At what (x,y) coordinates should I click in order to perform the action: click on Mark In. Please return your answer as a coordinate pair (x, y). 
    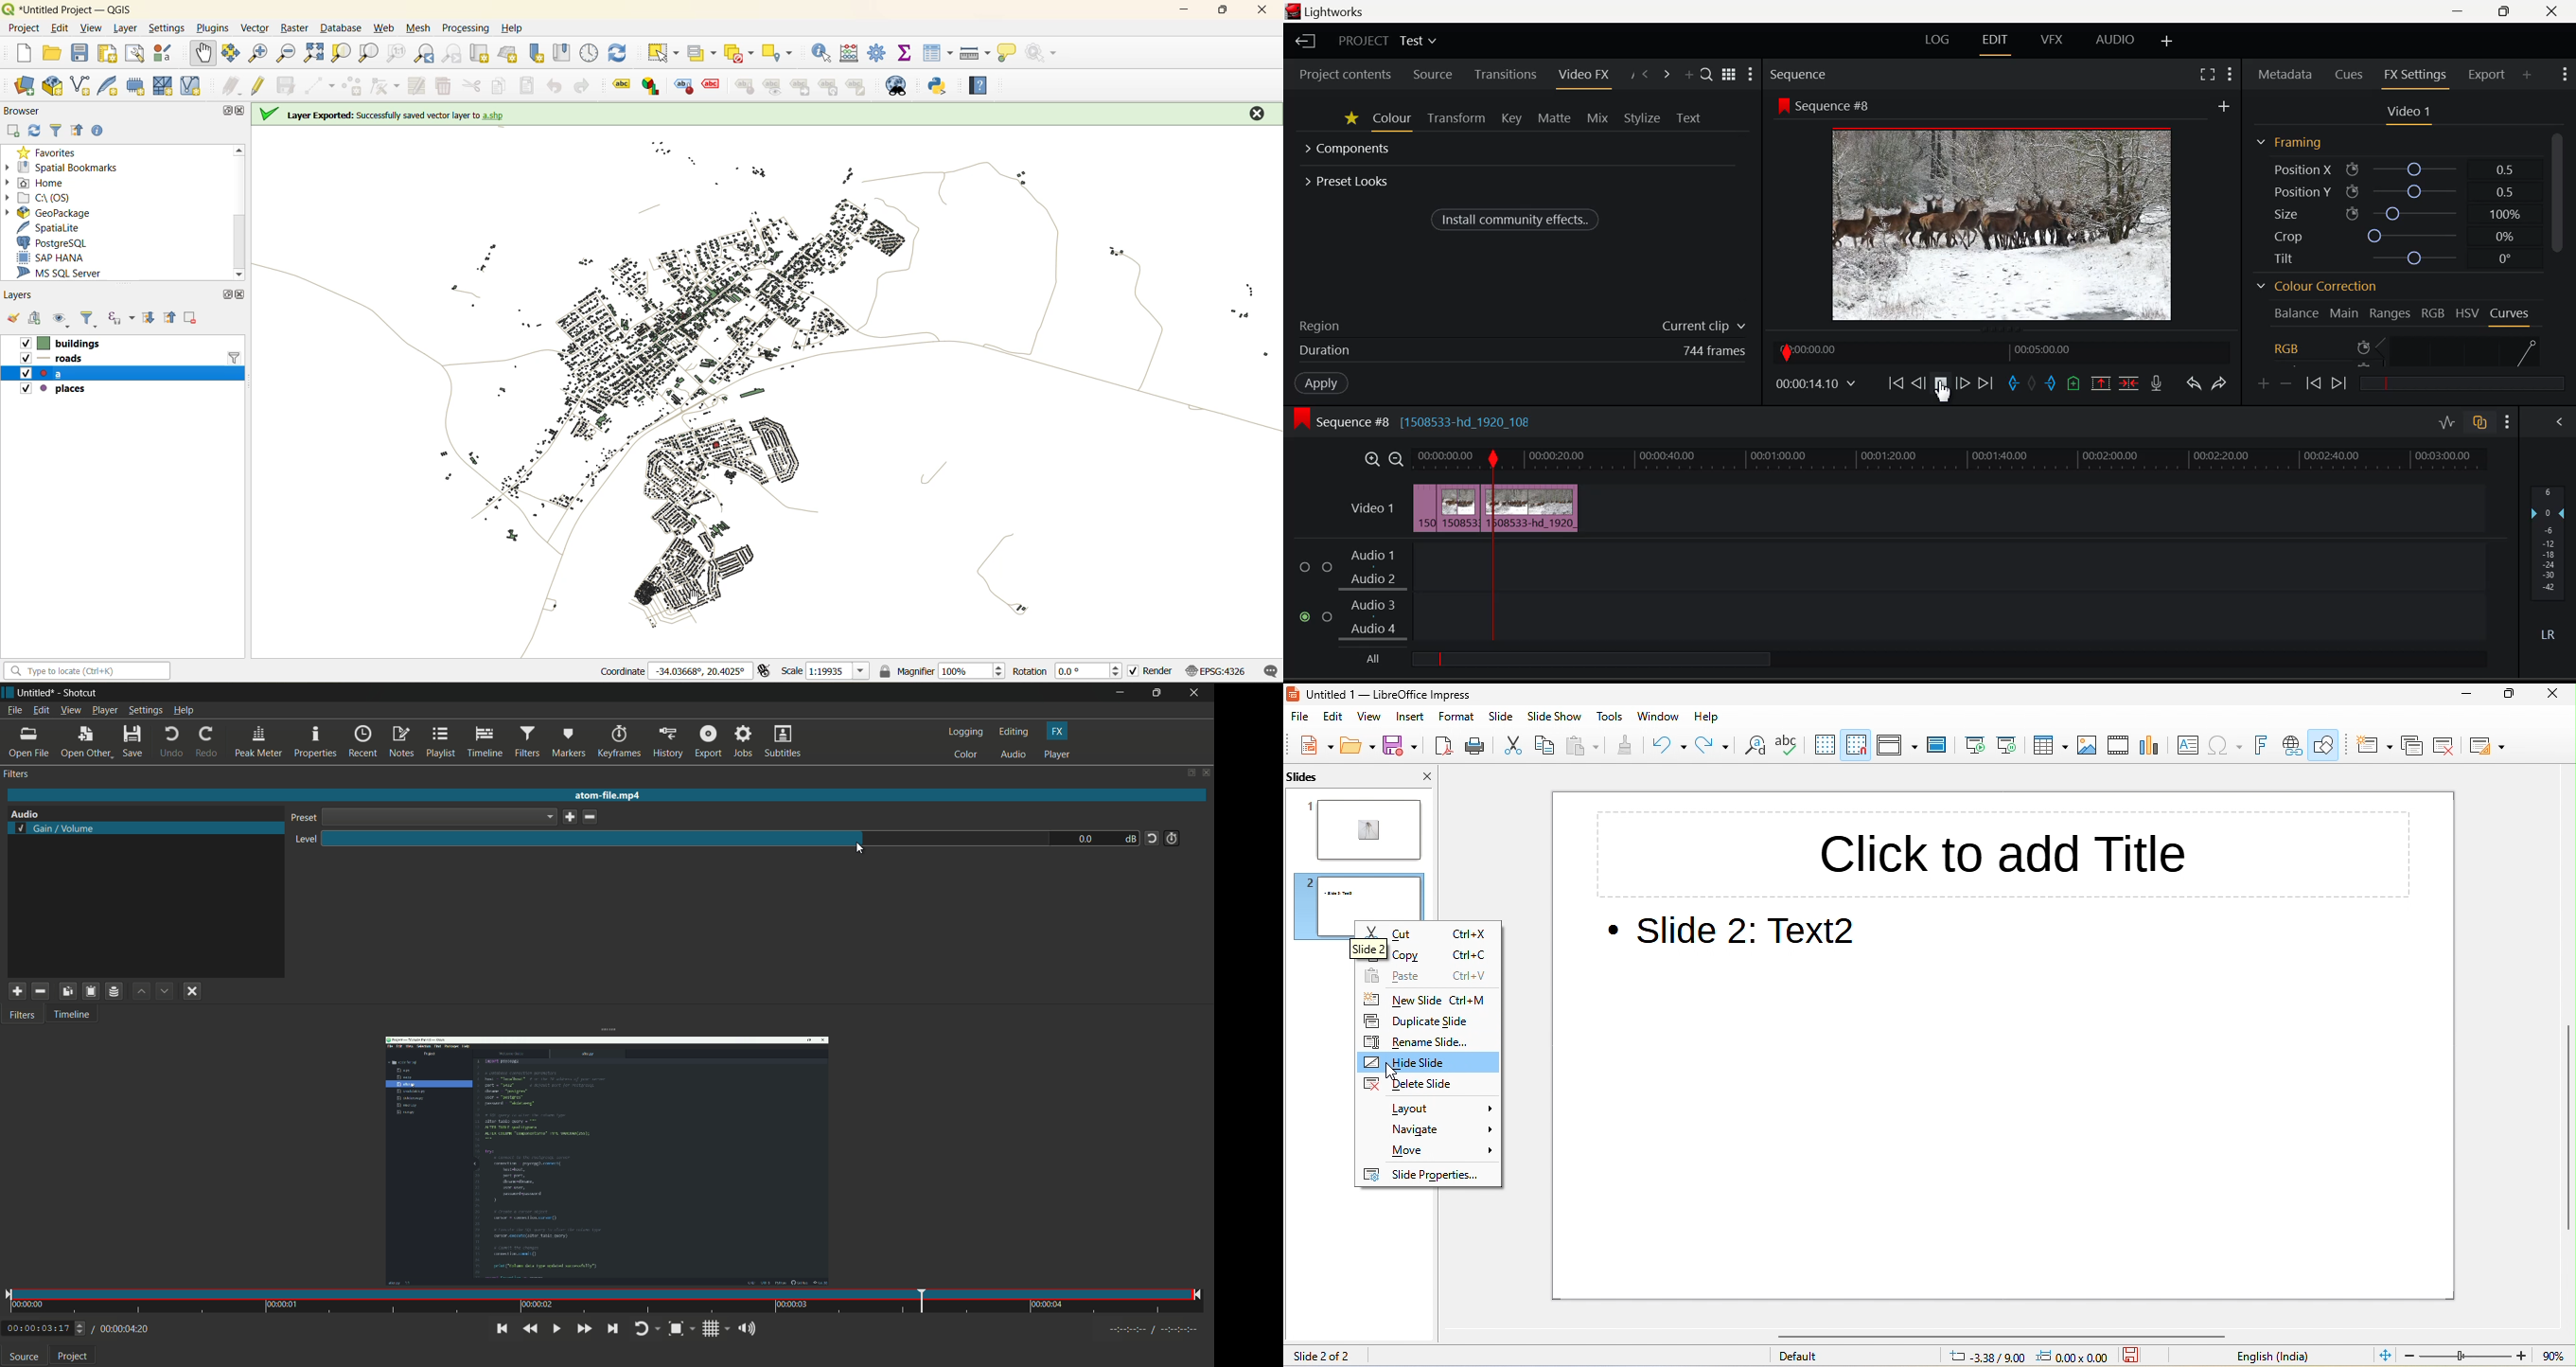
    Looking at the image, I should click on (2014, 383).